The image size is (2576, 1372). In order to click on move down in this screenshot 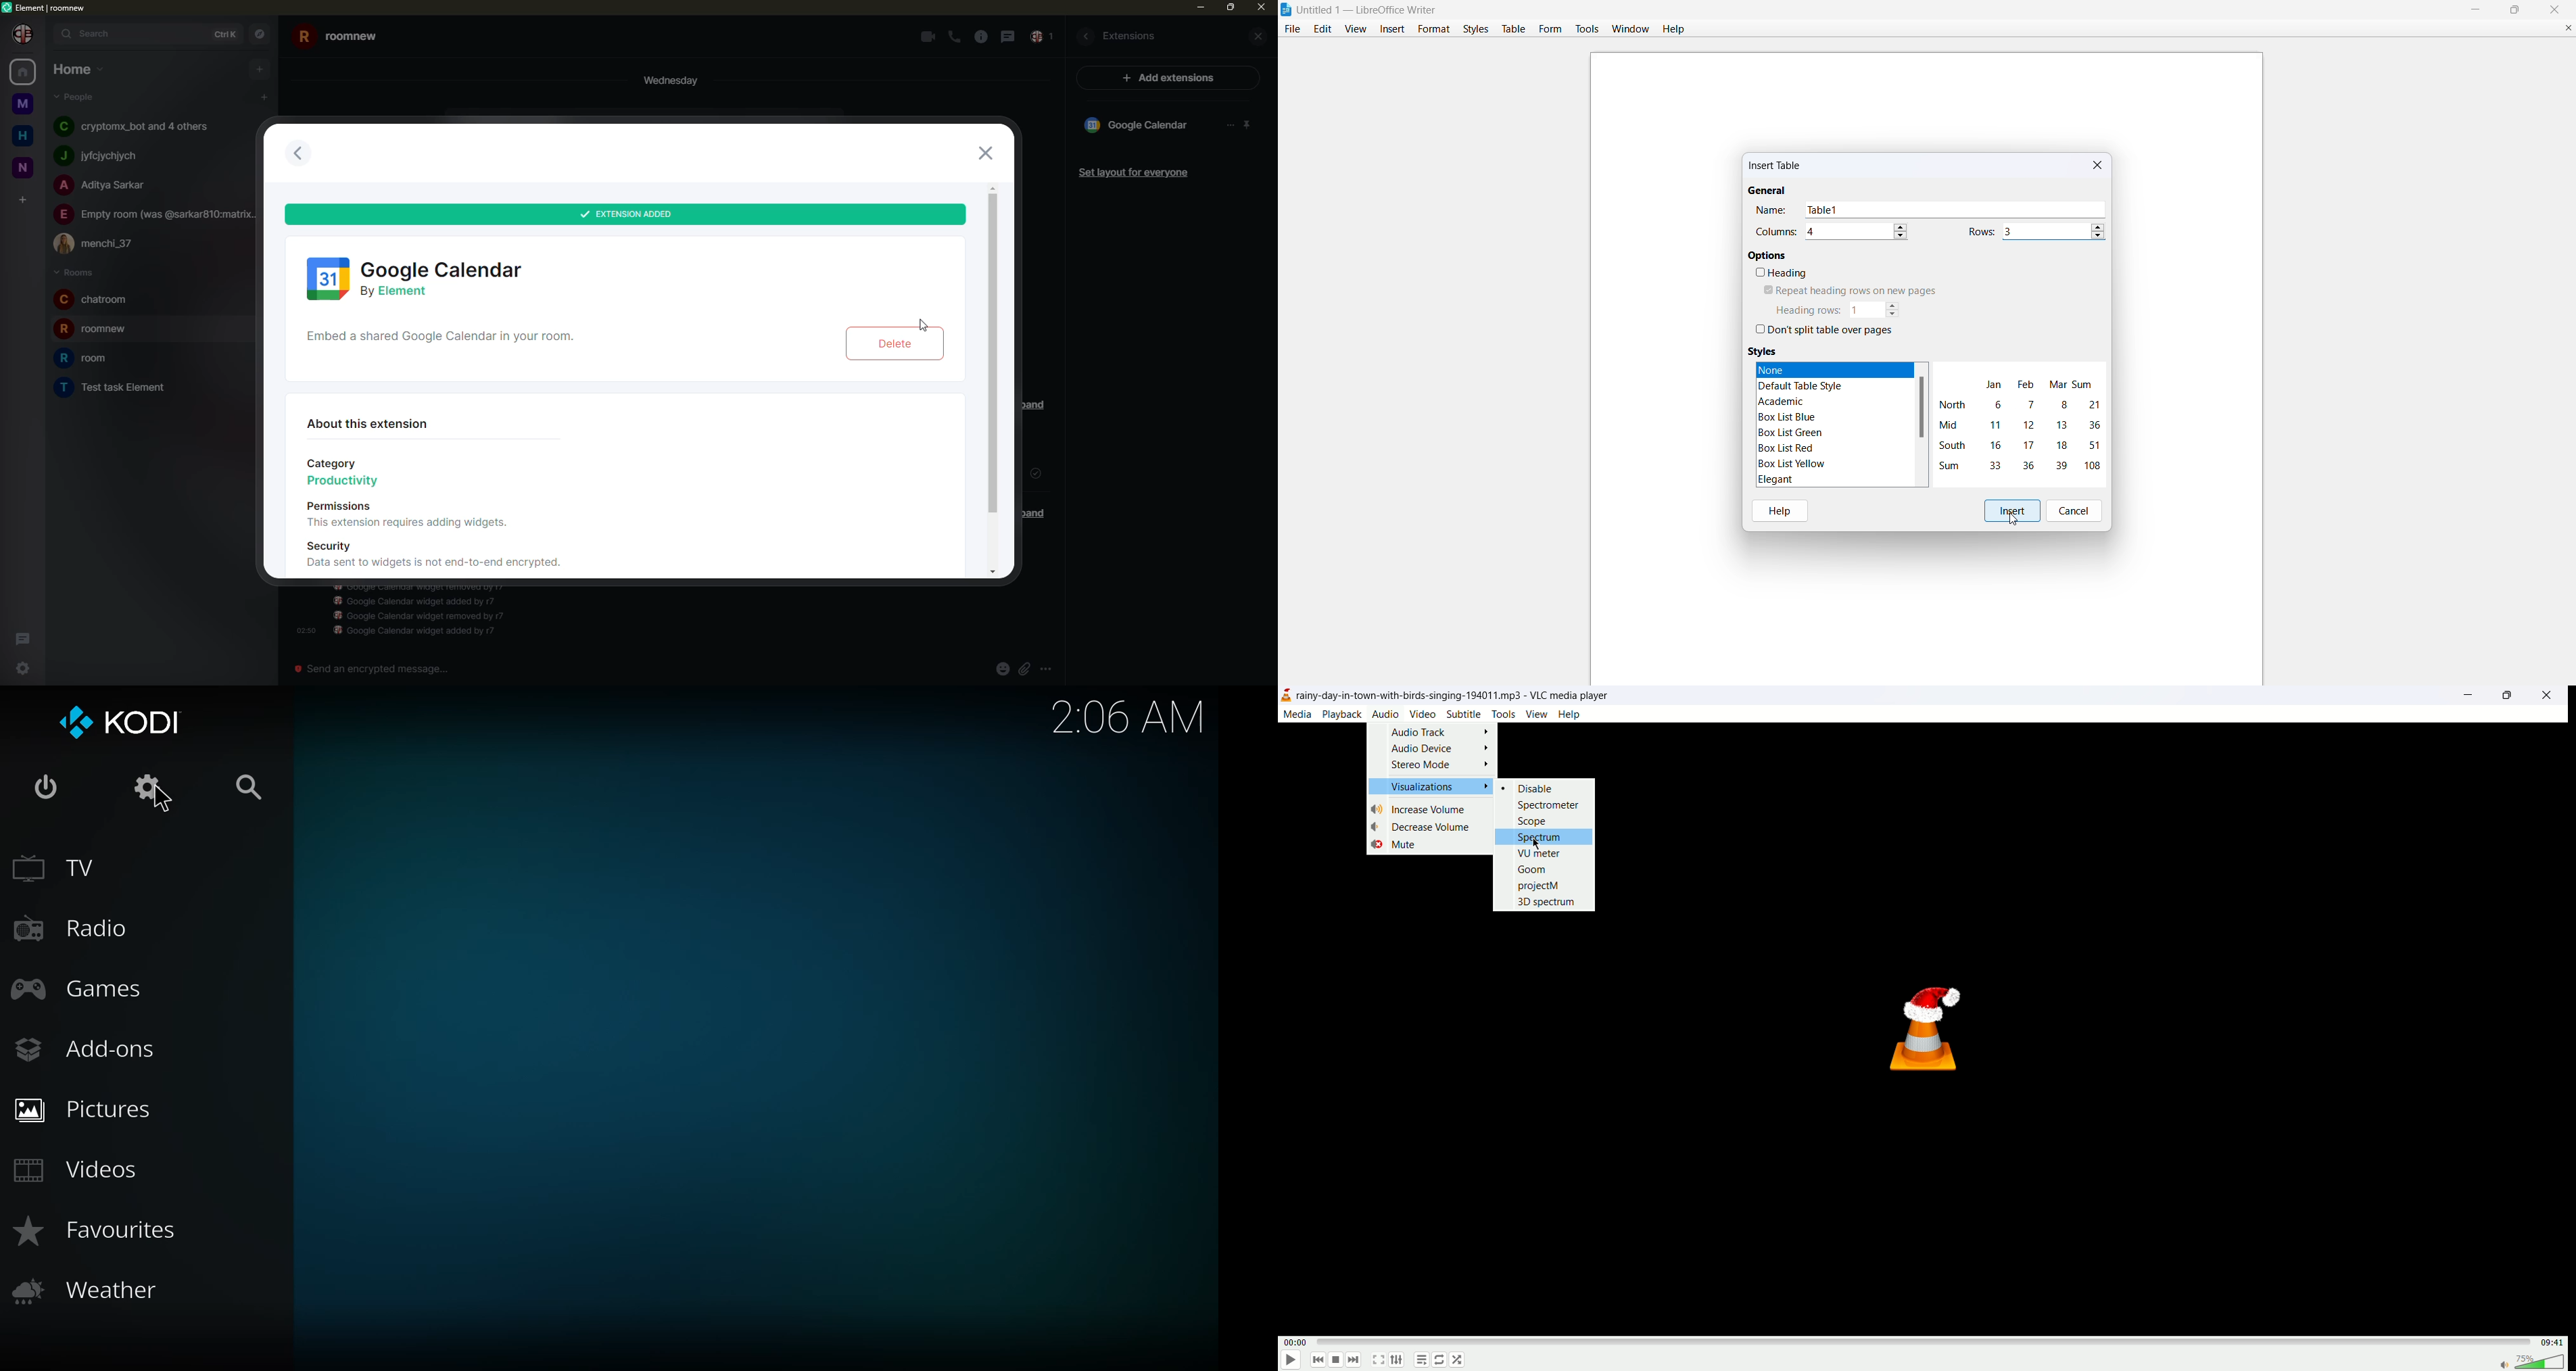, I will do `click(992, 570)`.